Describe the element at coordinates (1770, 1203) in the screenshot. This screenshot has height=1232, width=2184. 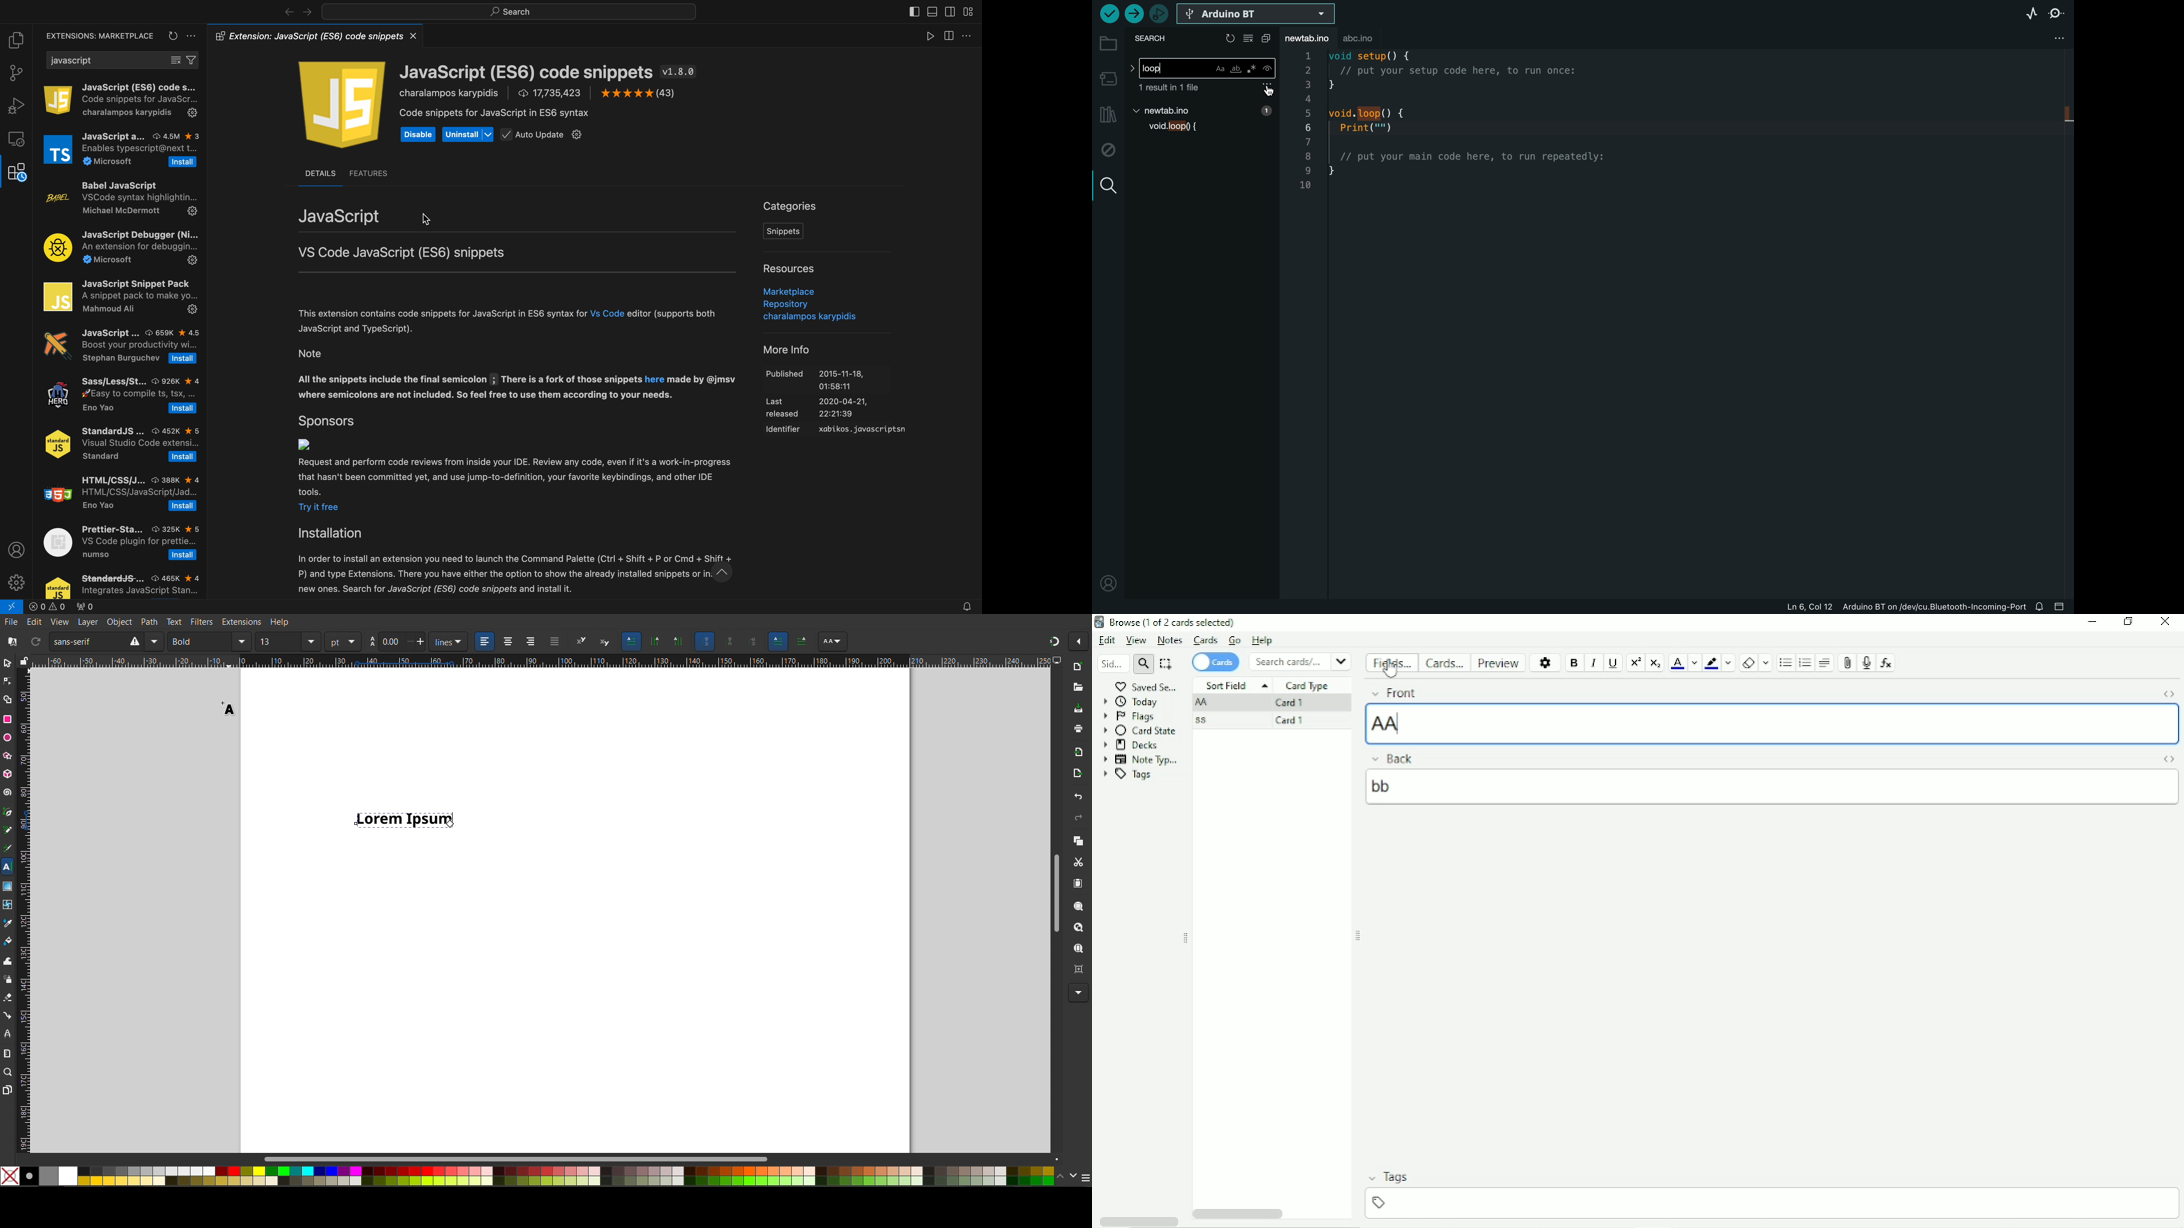
I see `Input tags` at that location.